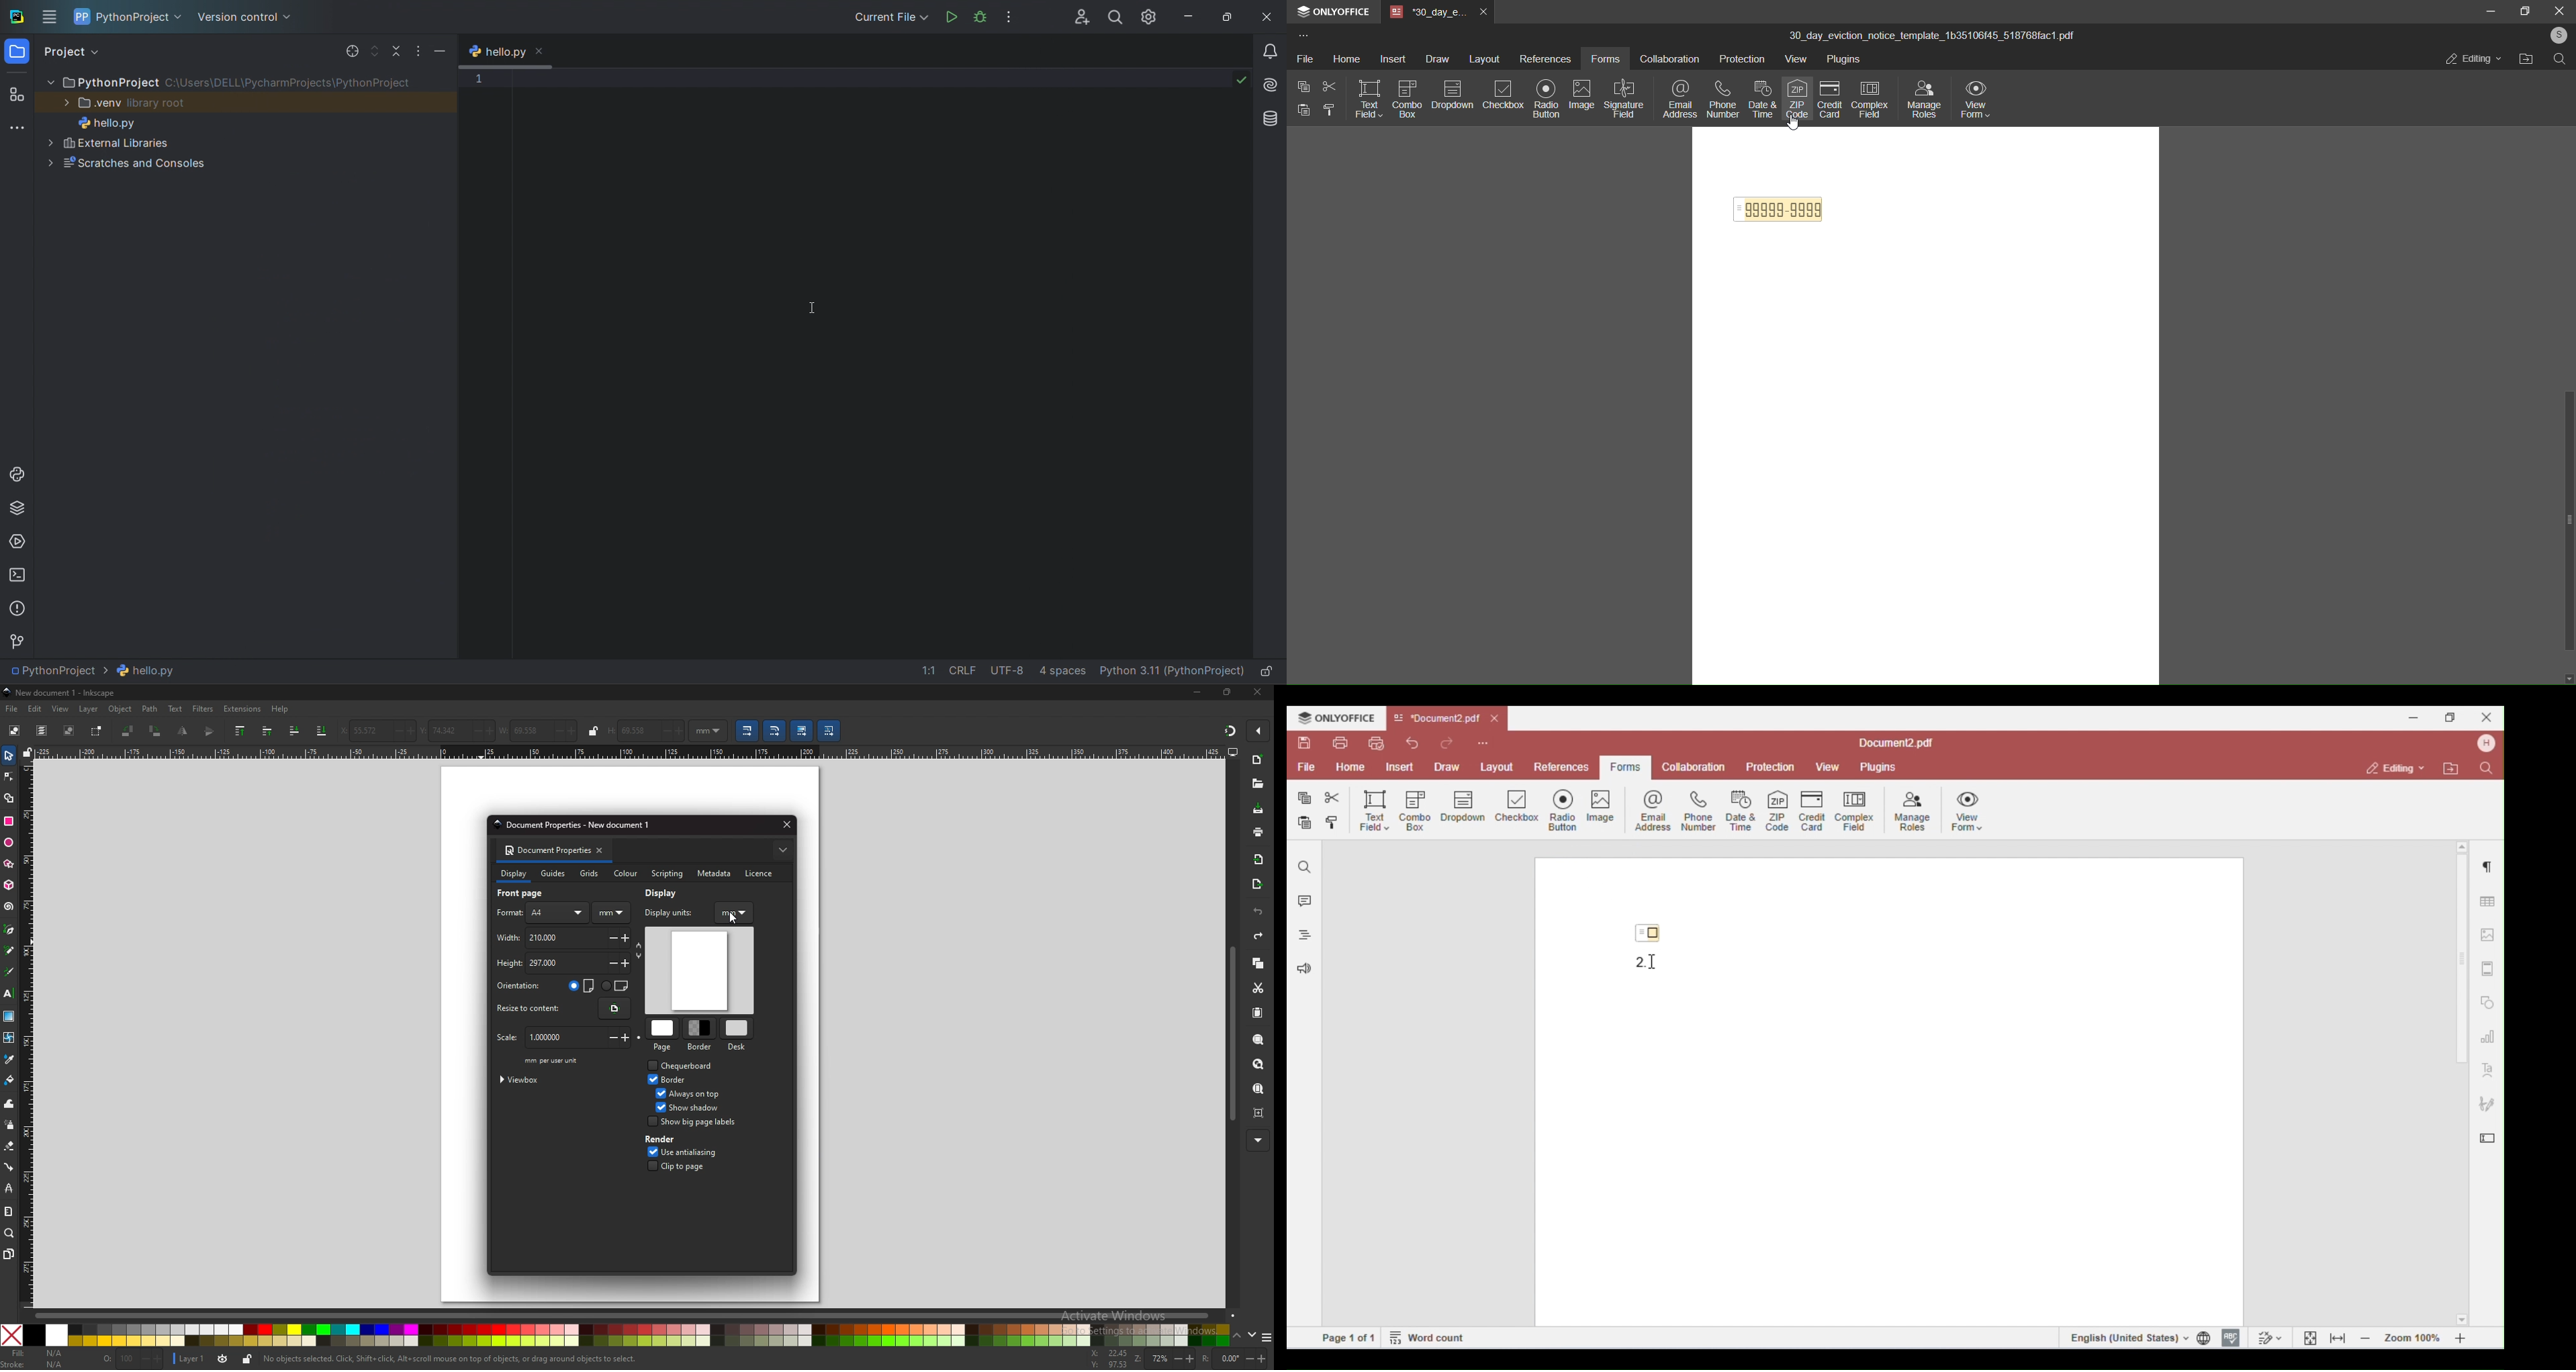  I want to click on flip vertical, so click(208, 732).